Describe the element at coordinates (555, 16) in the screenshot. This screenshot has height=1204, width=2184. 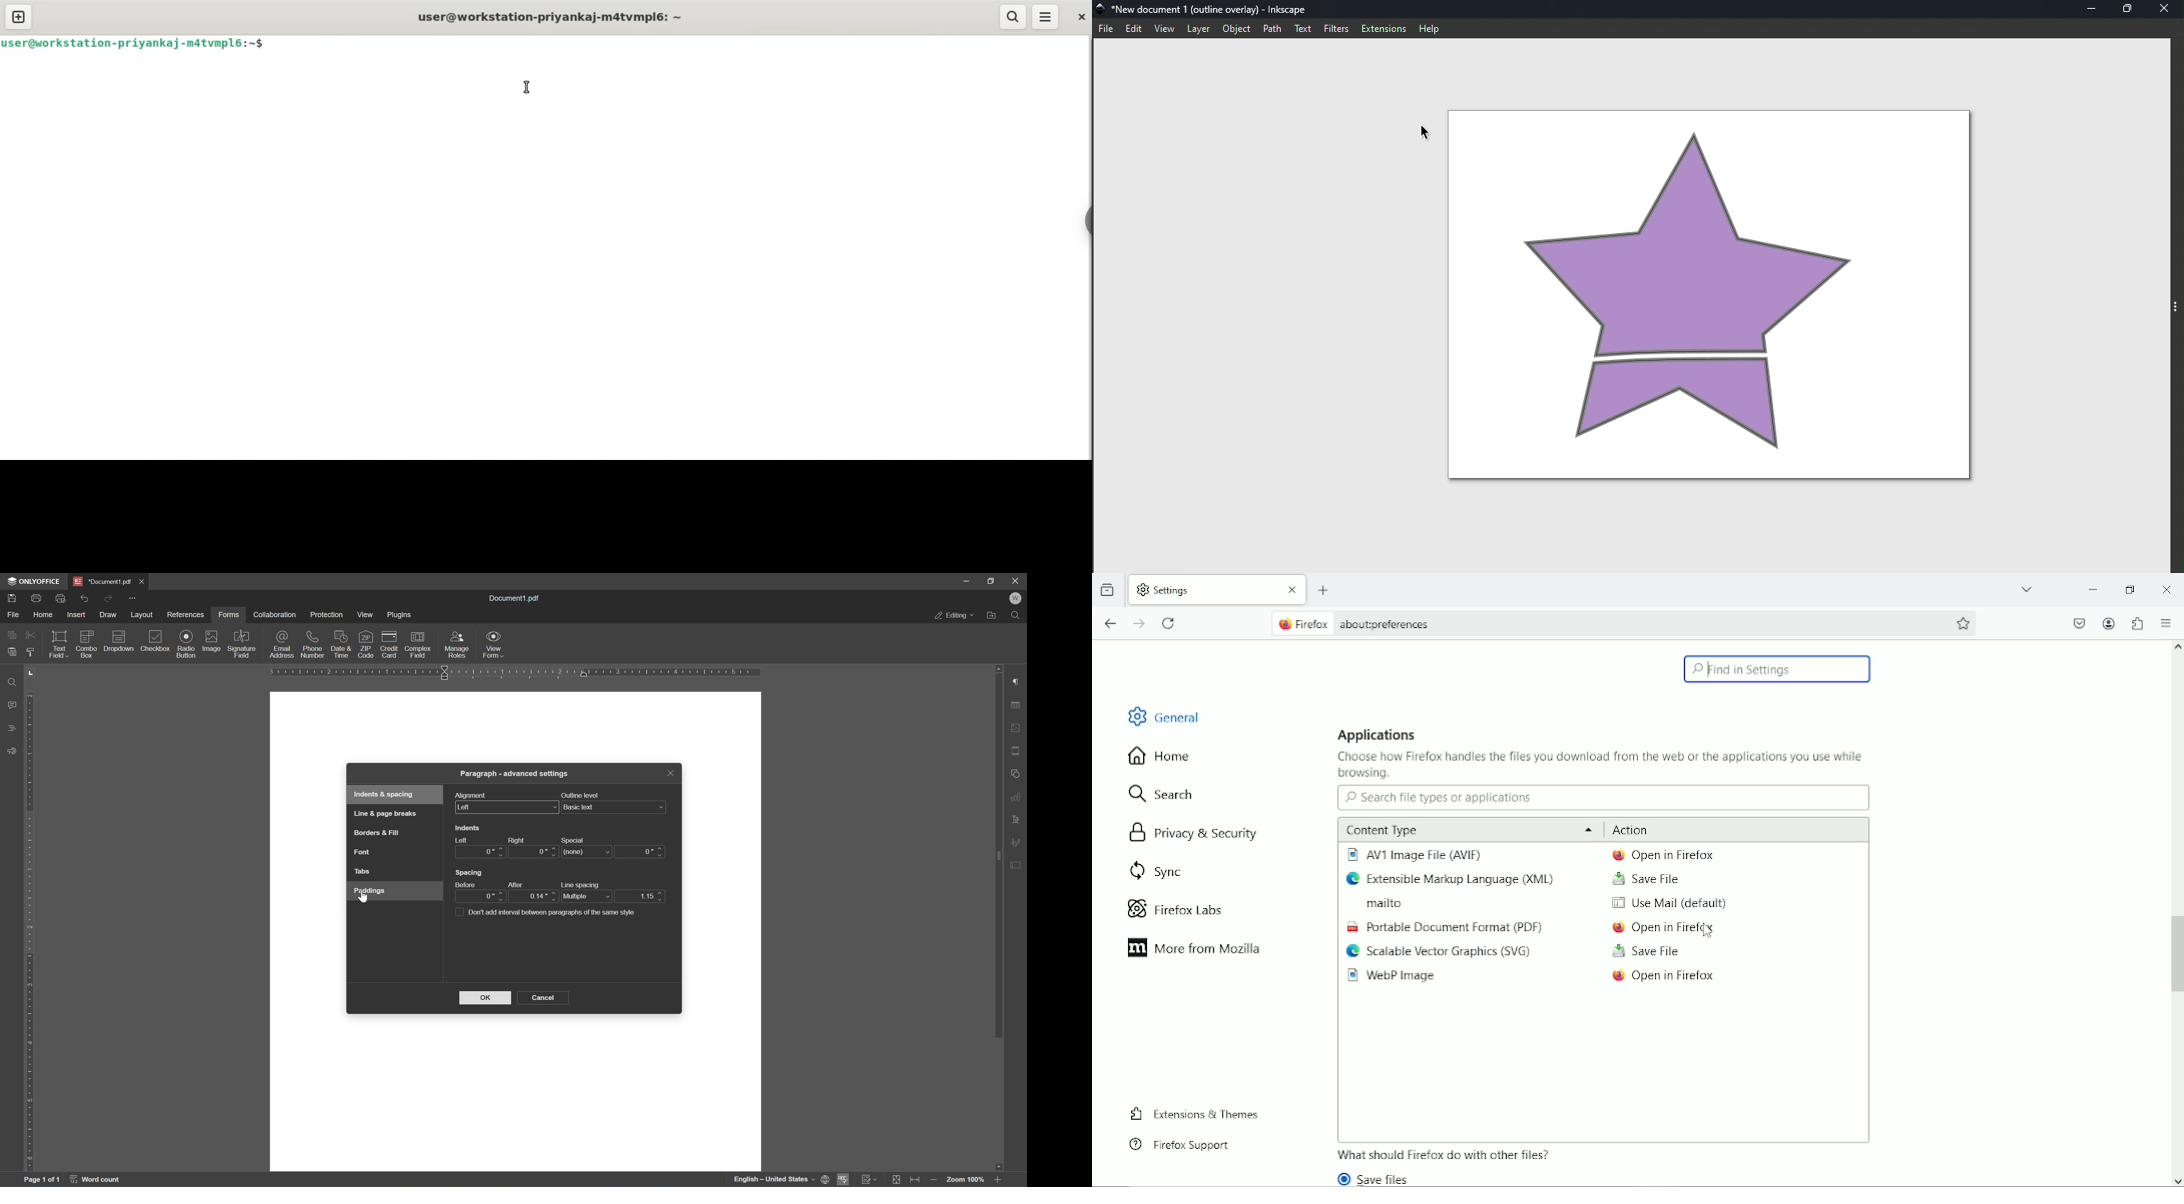
I see `user@workstation-priyankaj-m4tvmlp6:~` at that location.